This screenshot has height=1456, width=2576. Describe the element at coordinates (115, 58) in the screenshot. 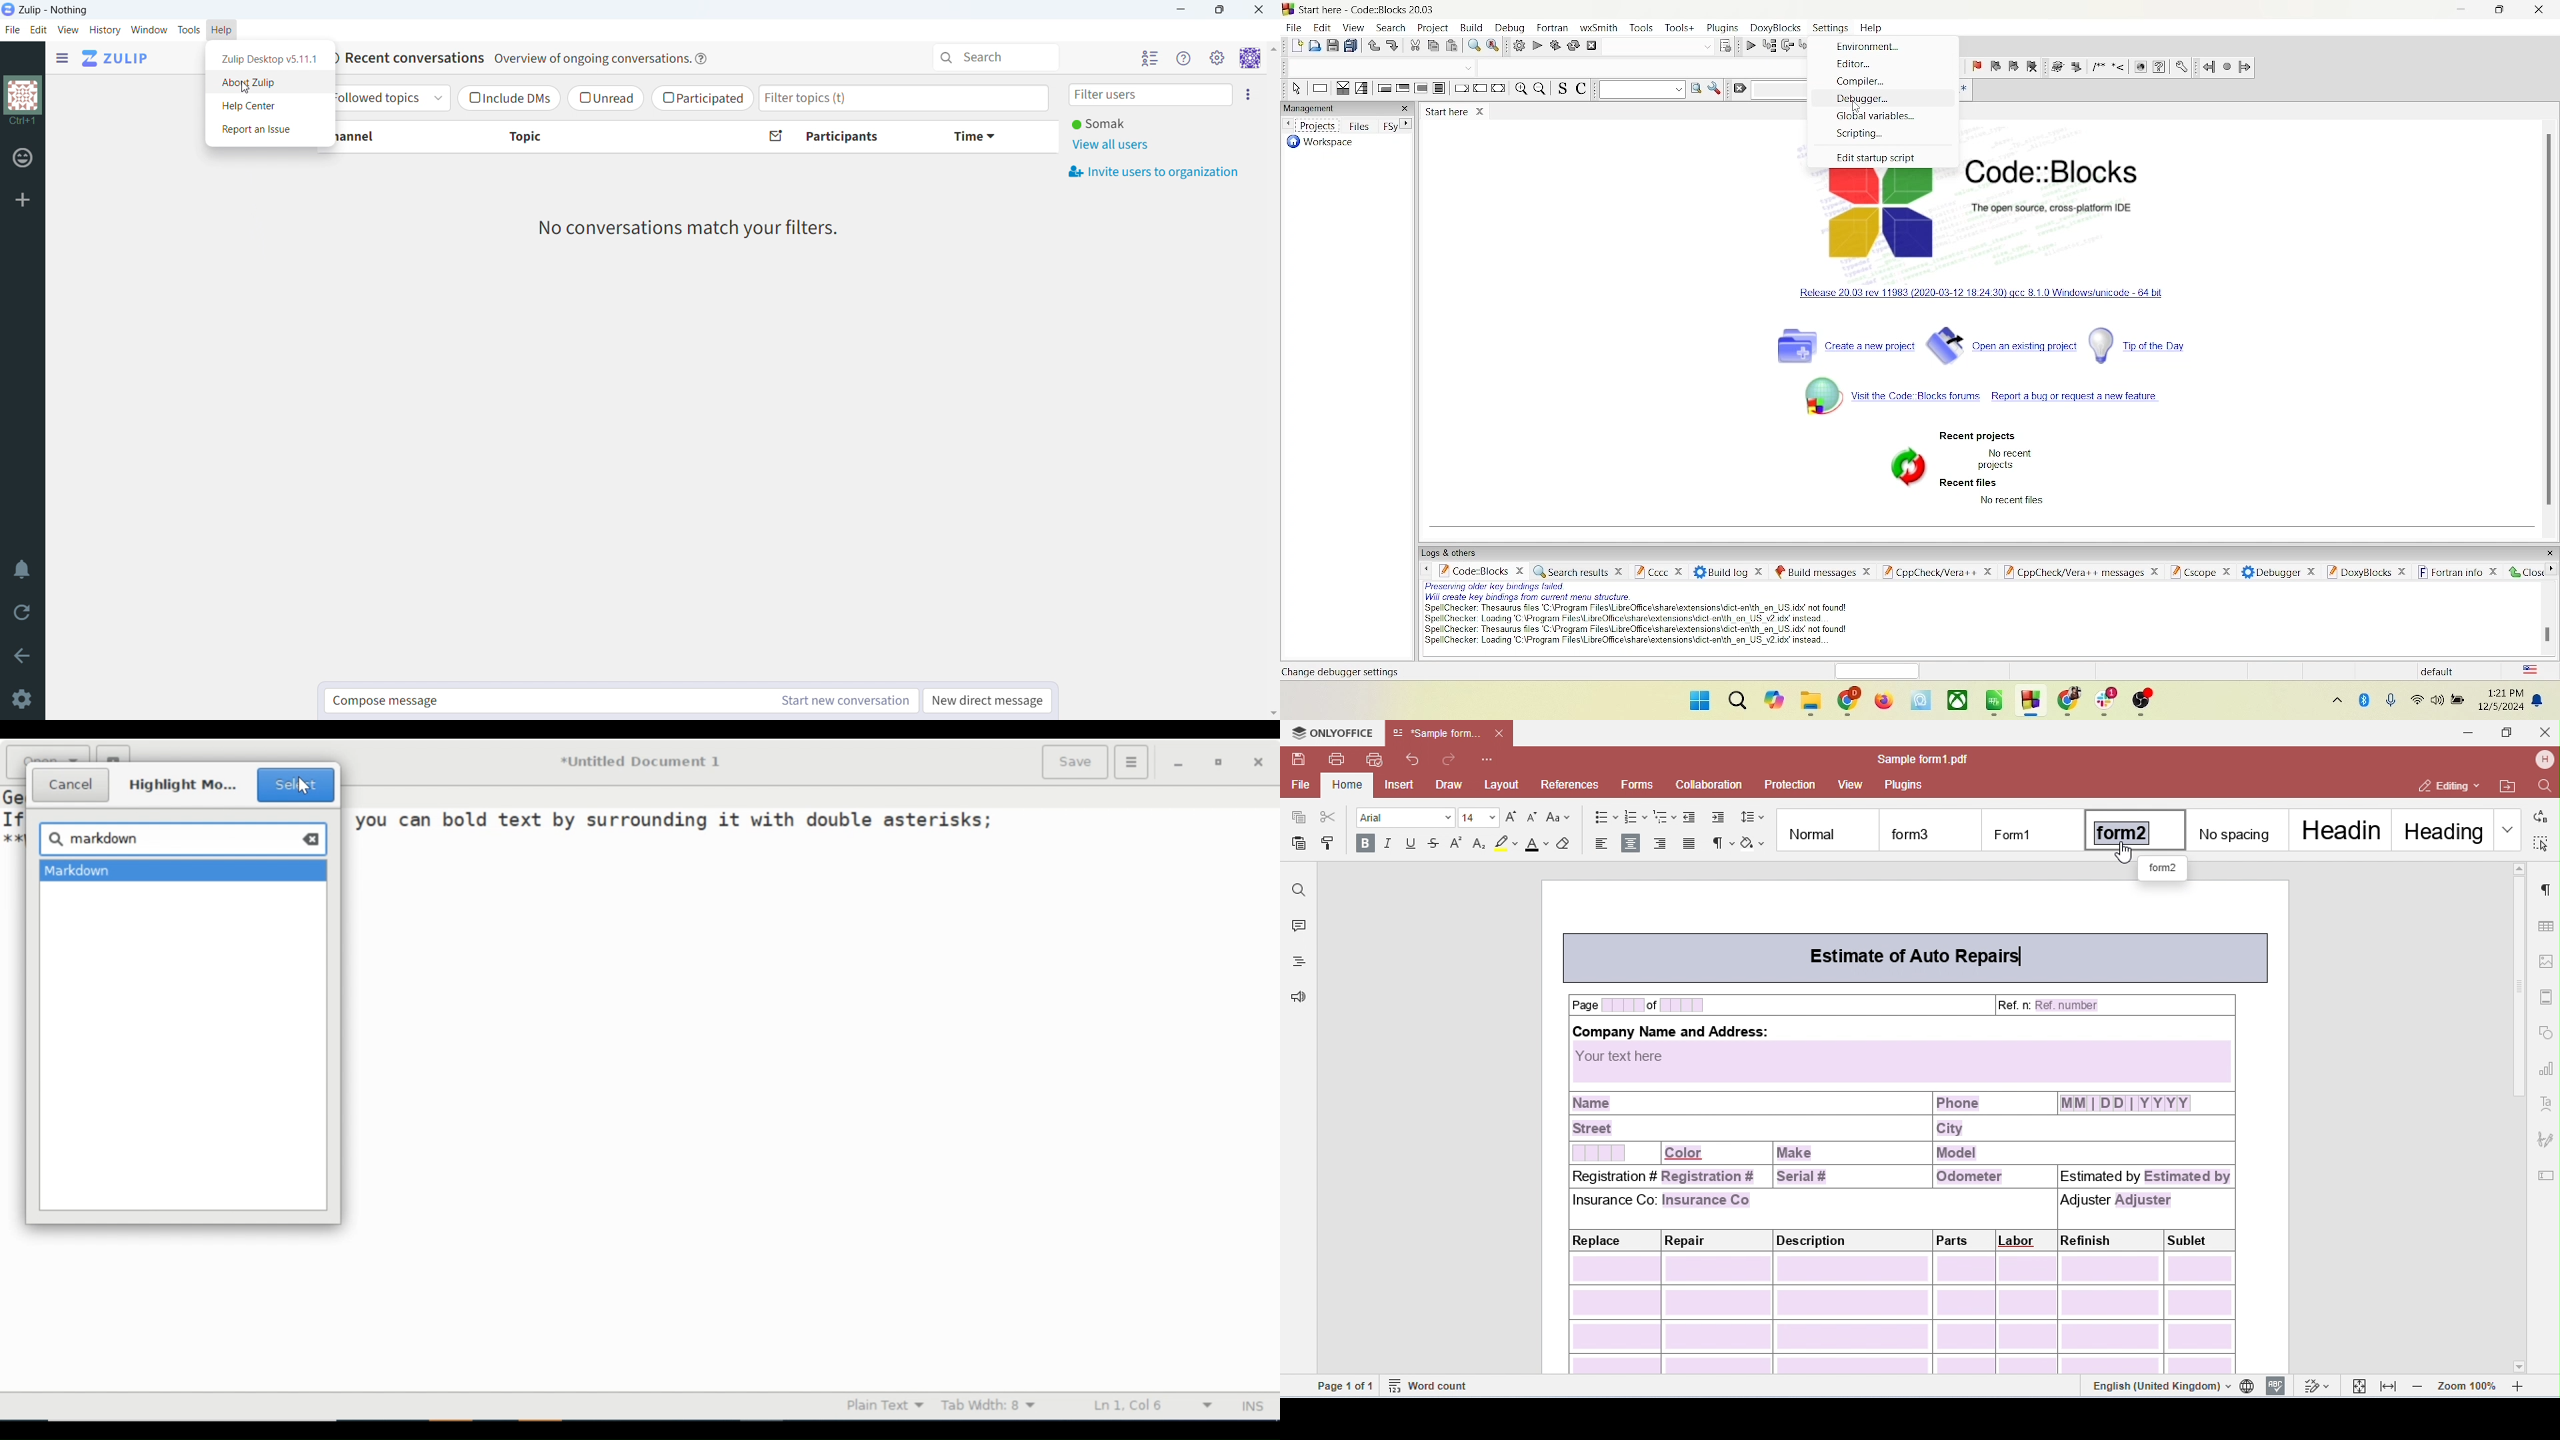

I see `ZULIP` at that location.